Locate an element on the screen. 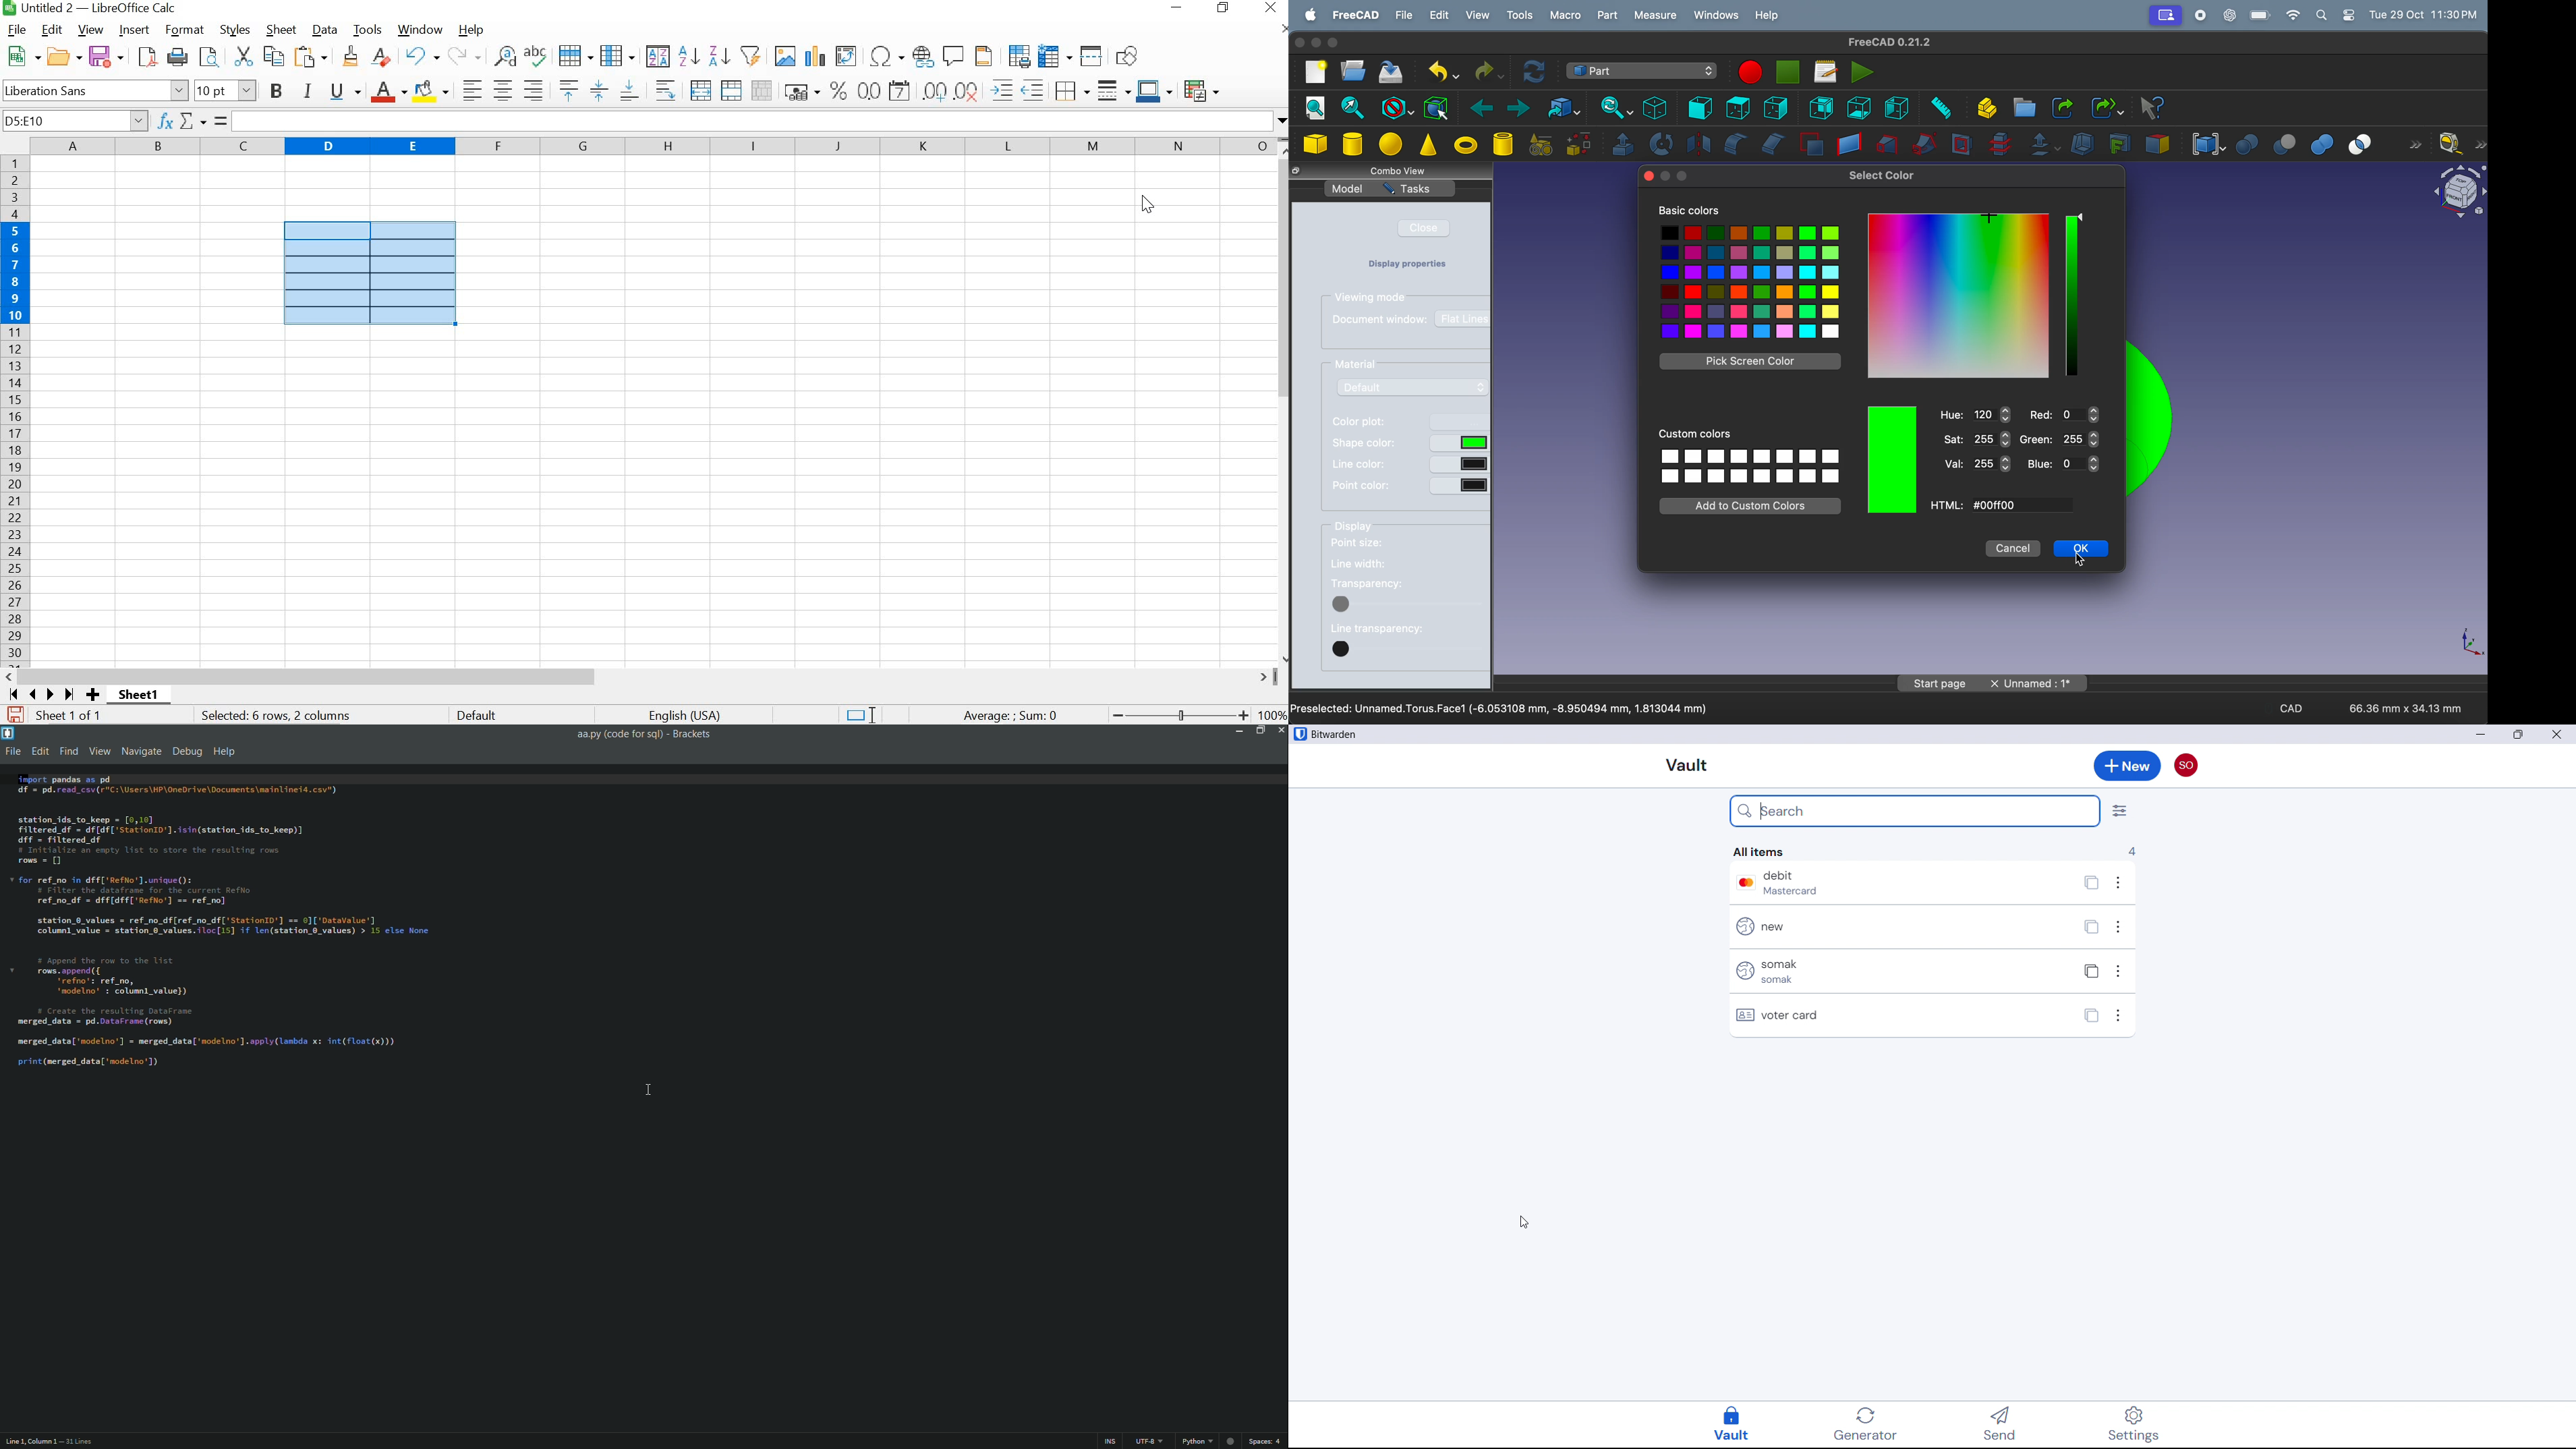 The width and height of the screenshot is (2576, 1456). cursor position is located at coordinates (1149, 204).